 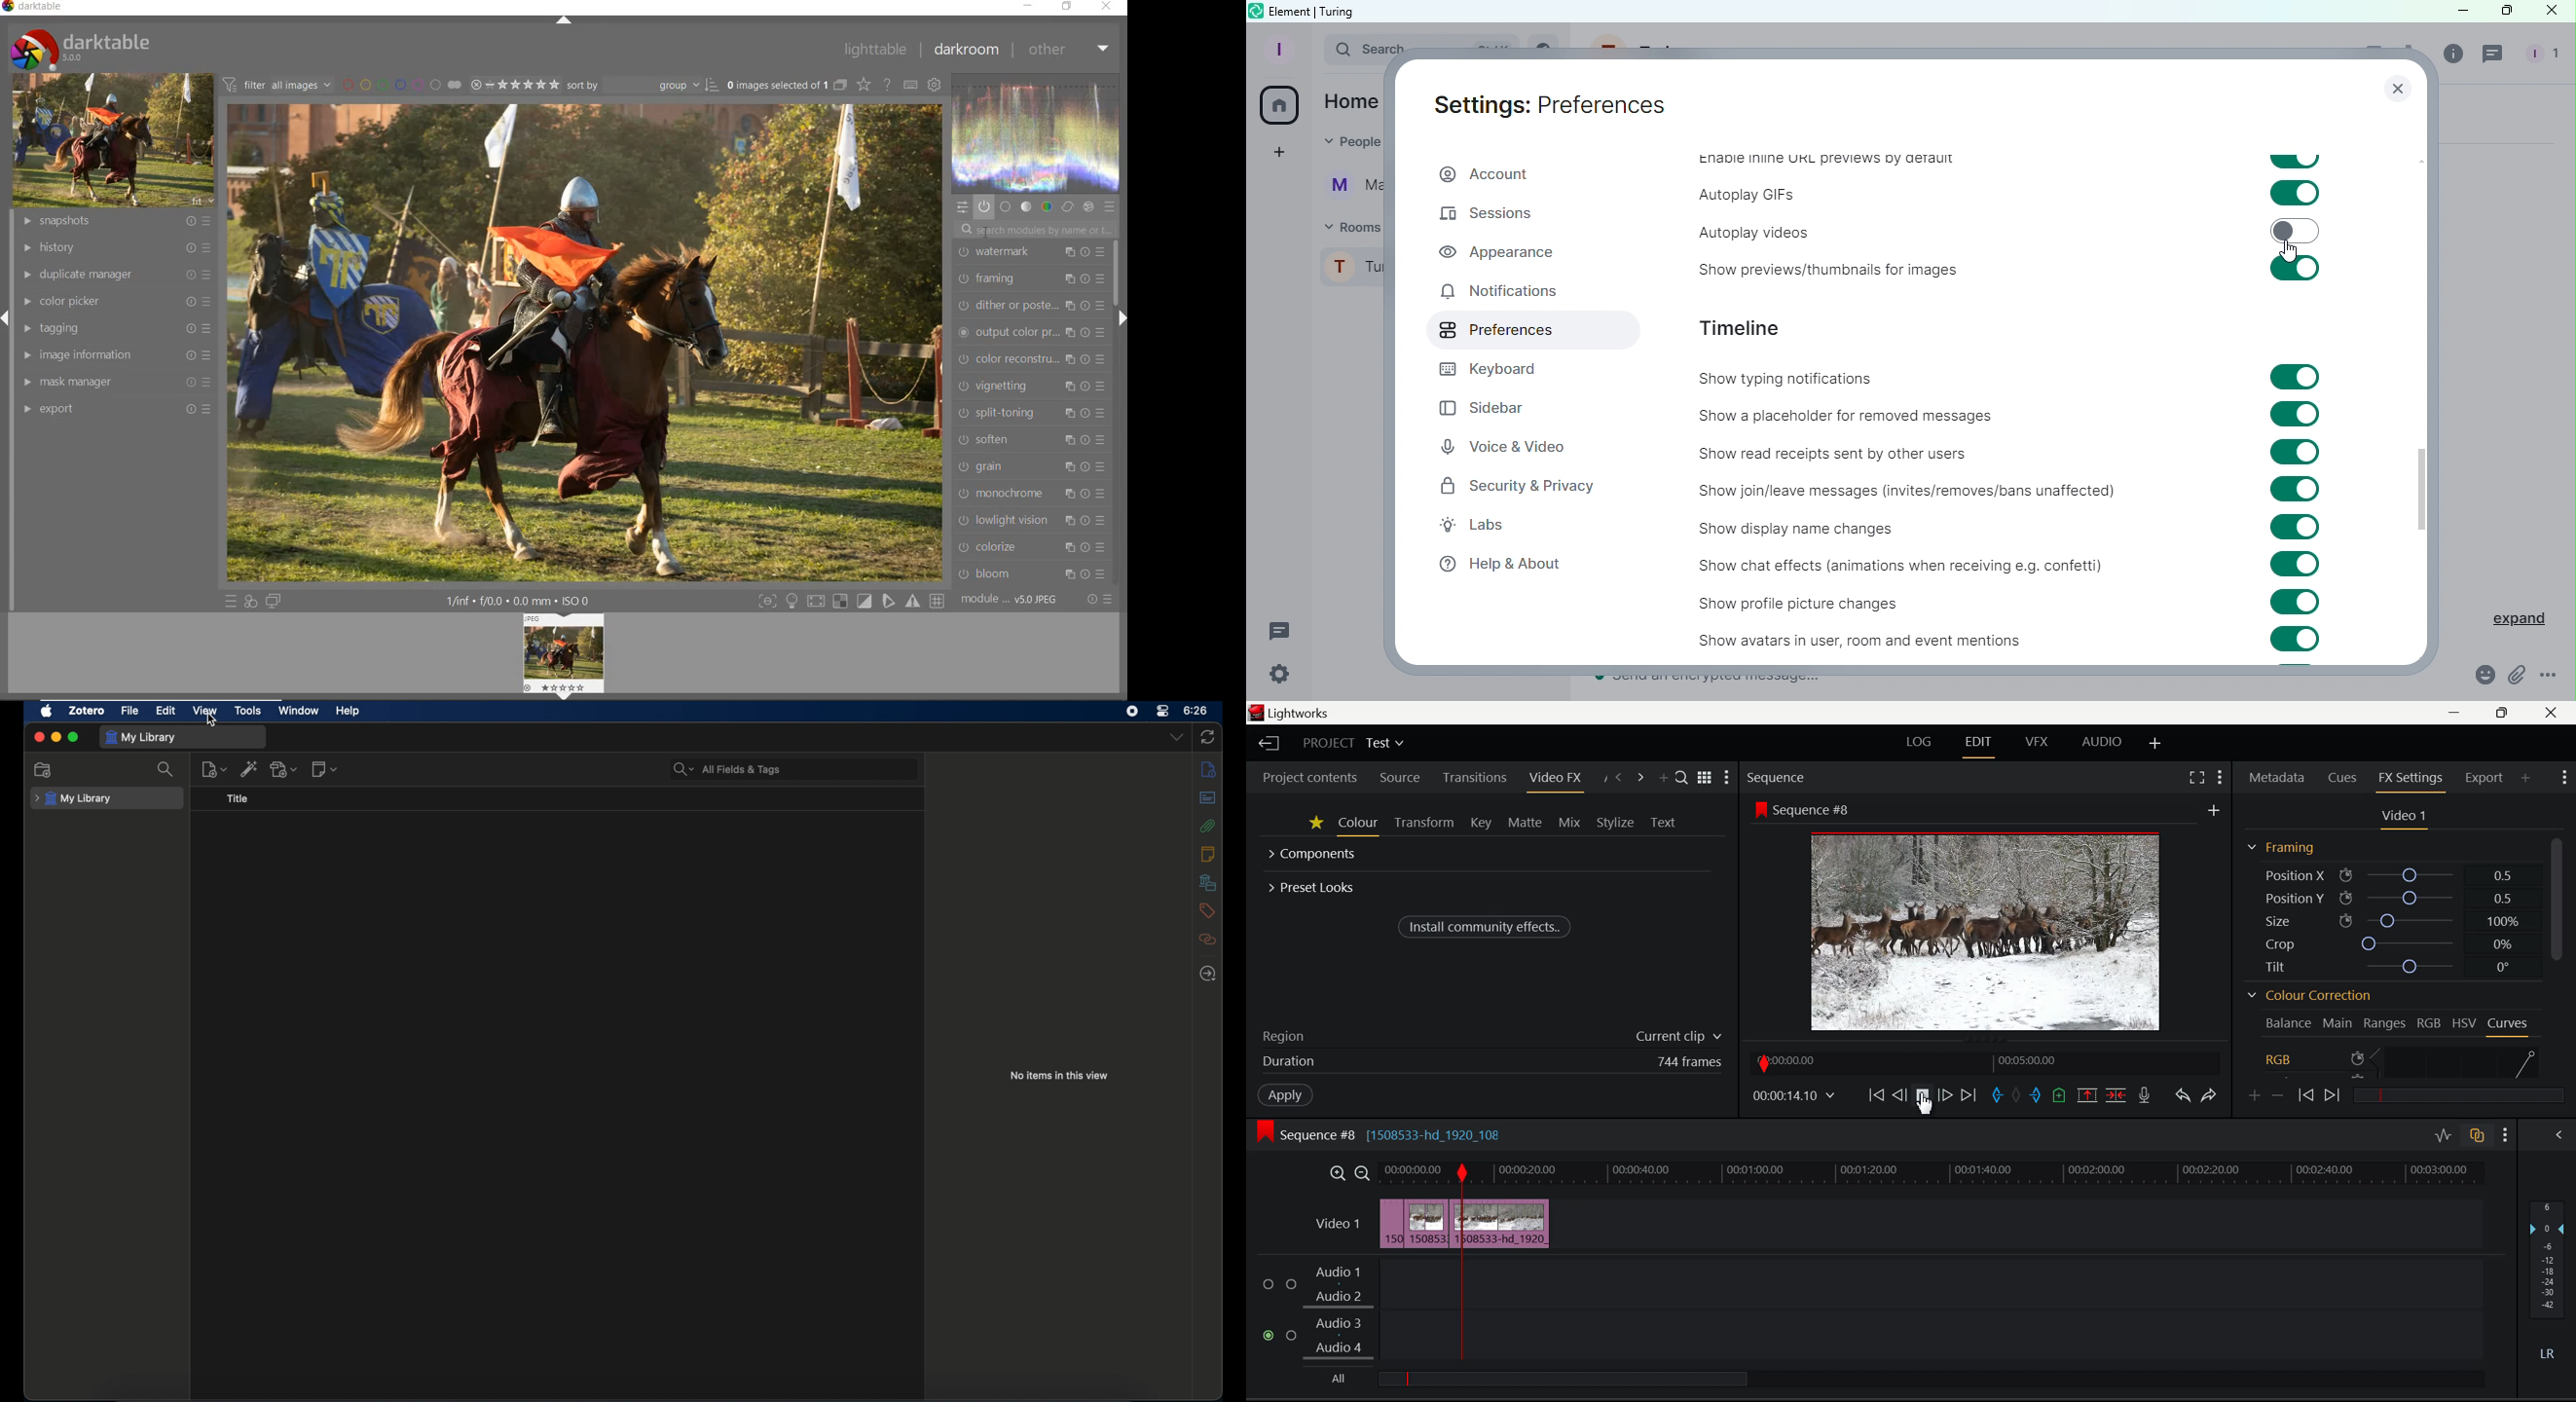 I want to click on my library, so click(x=73, y=798).